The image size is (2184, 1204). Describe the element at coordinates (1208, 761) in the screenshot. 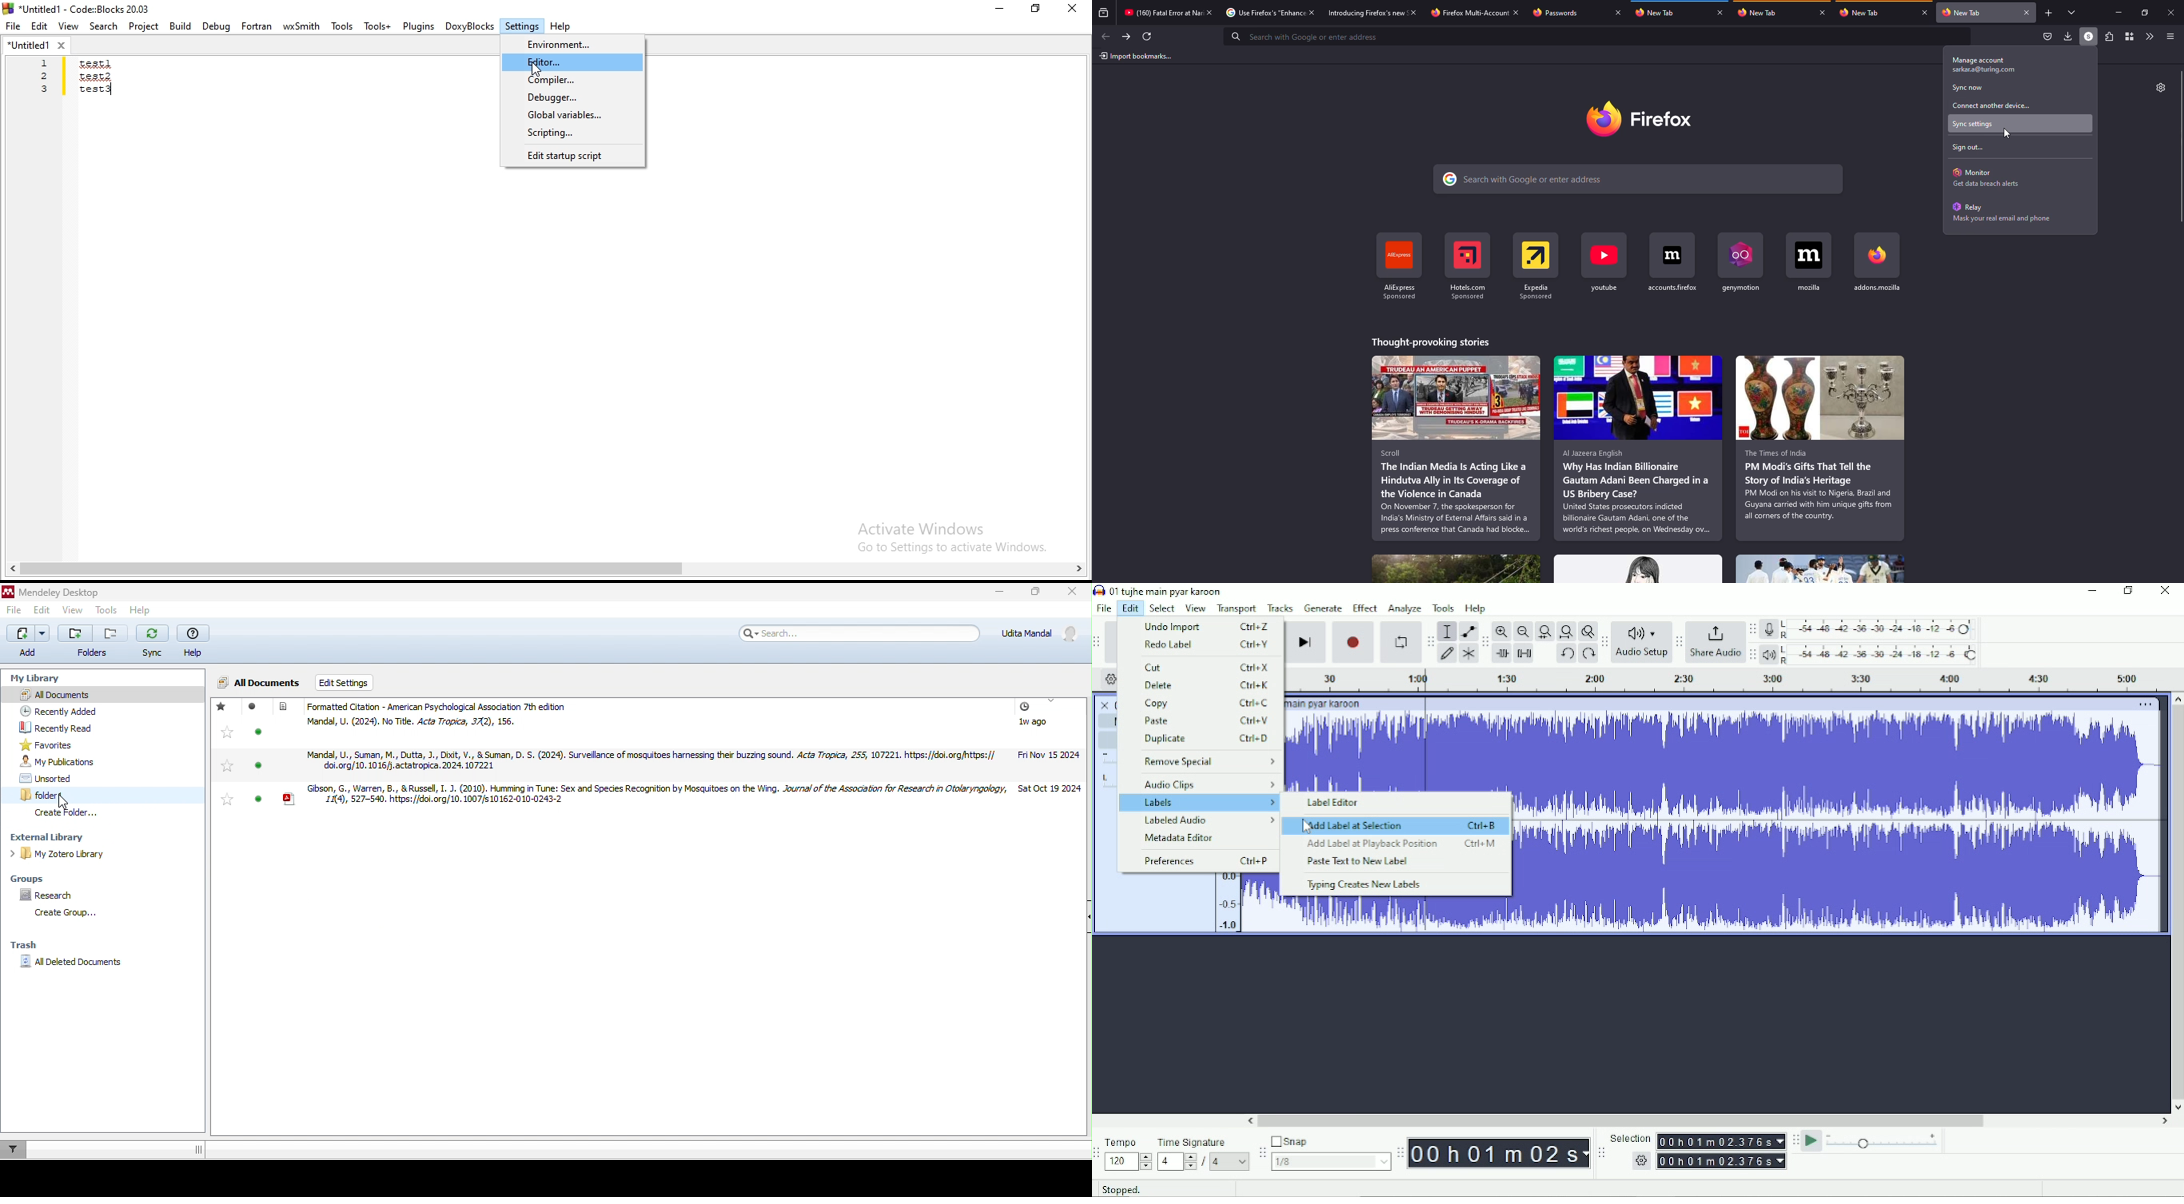

I see `Remove Special` at that location.